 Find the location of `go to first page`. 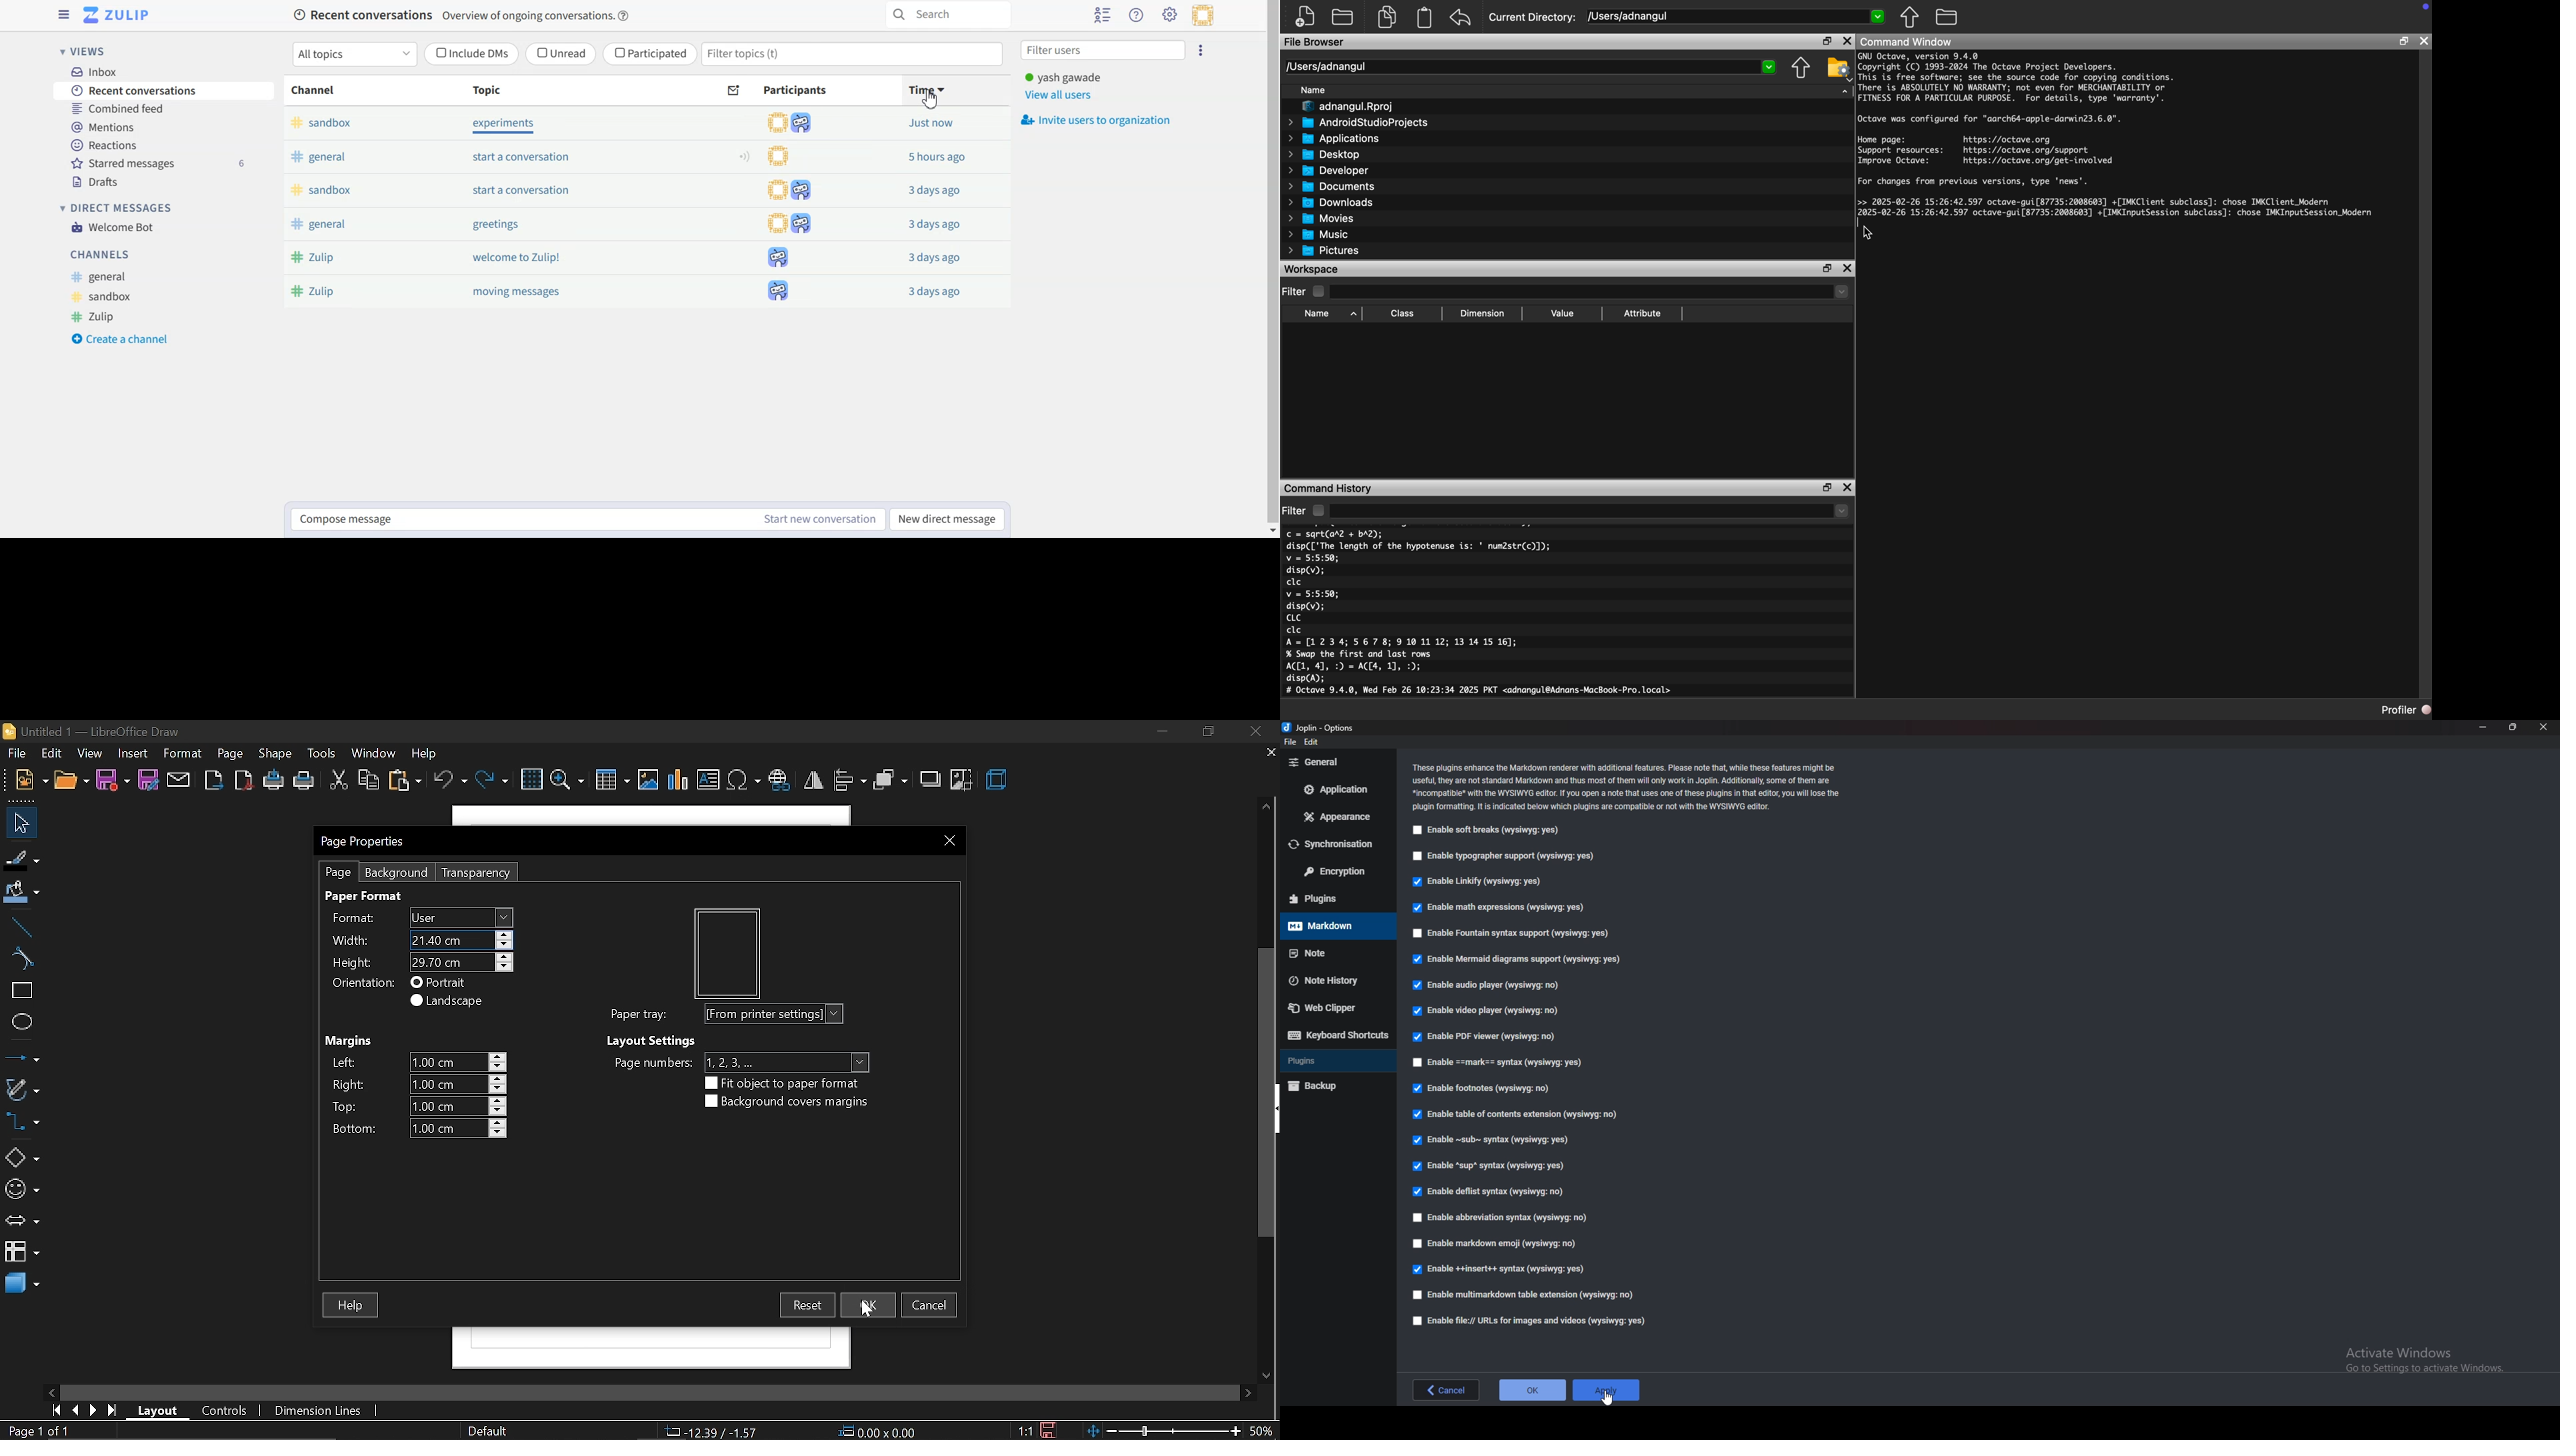

go to first page is located at coordinates (55, 1410).